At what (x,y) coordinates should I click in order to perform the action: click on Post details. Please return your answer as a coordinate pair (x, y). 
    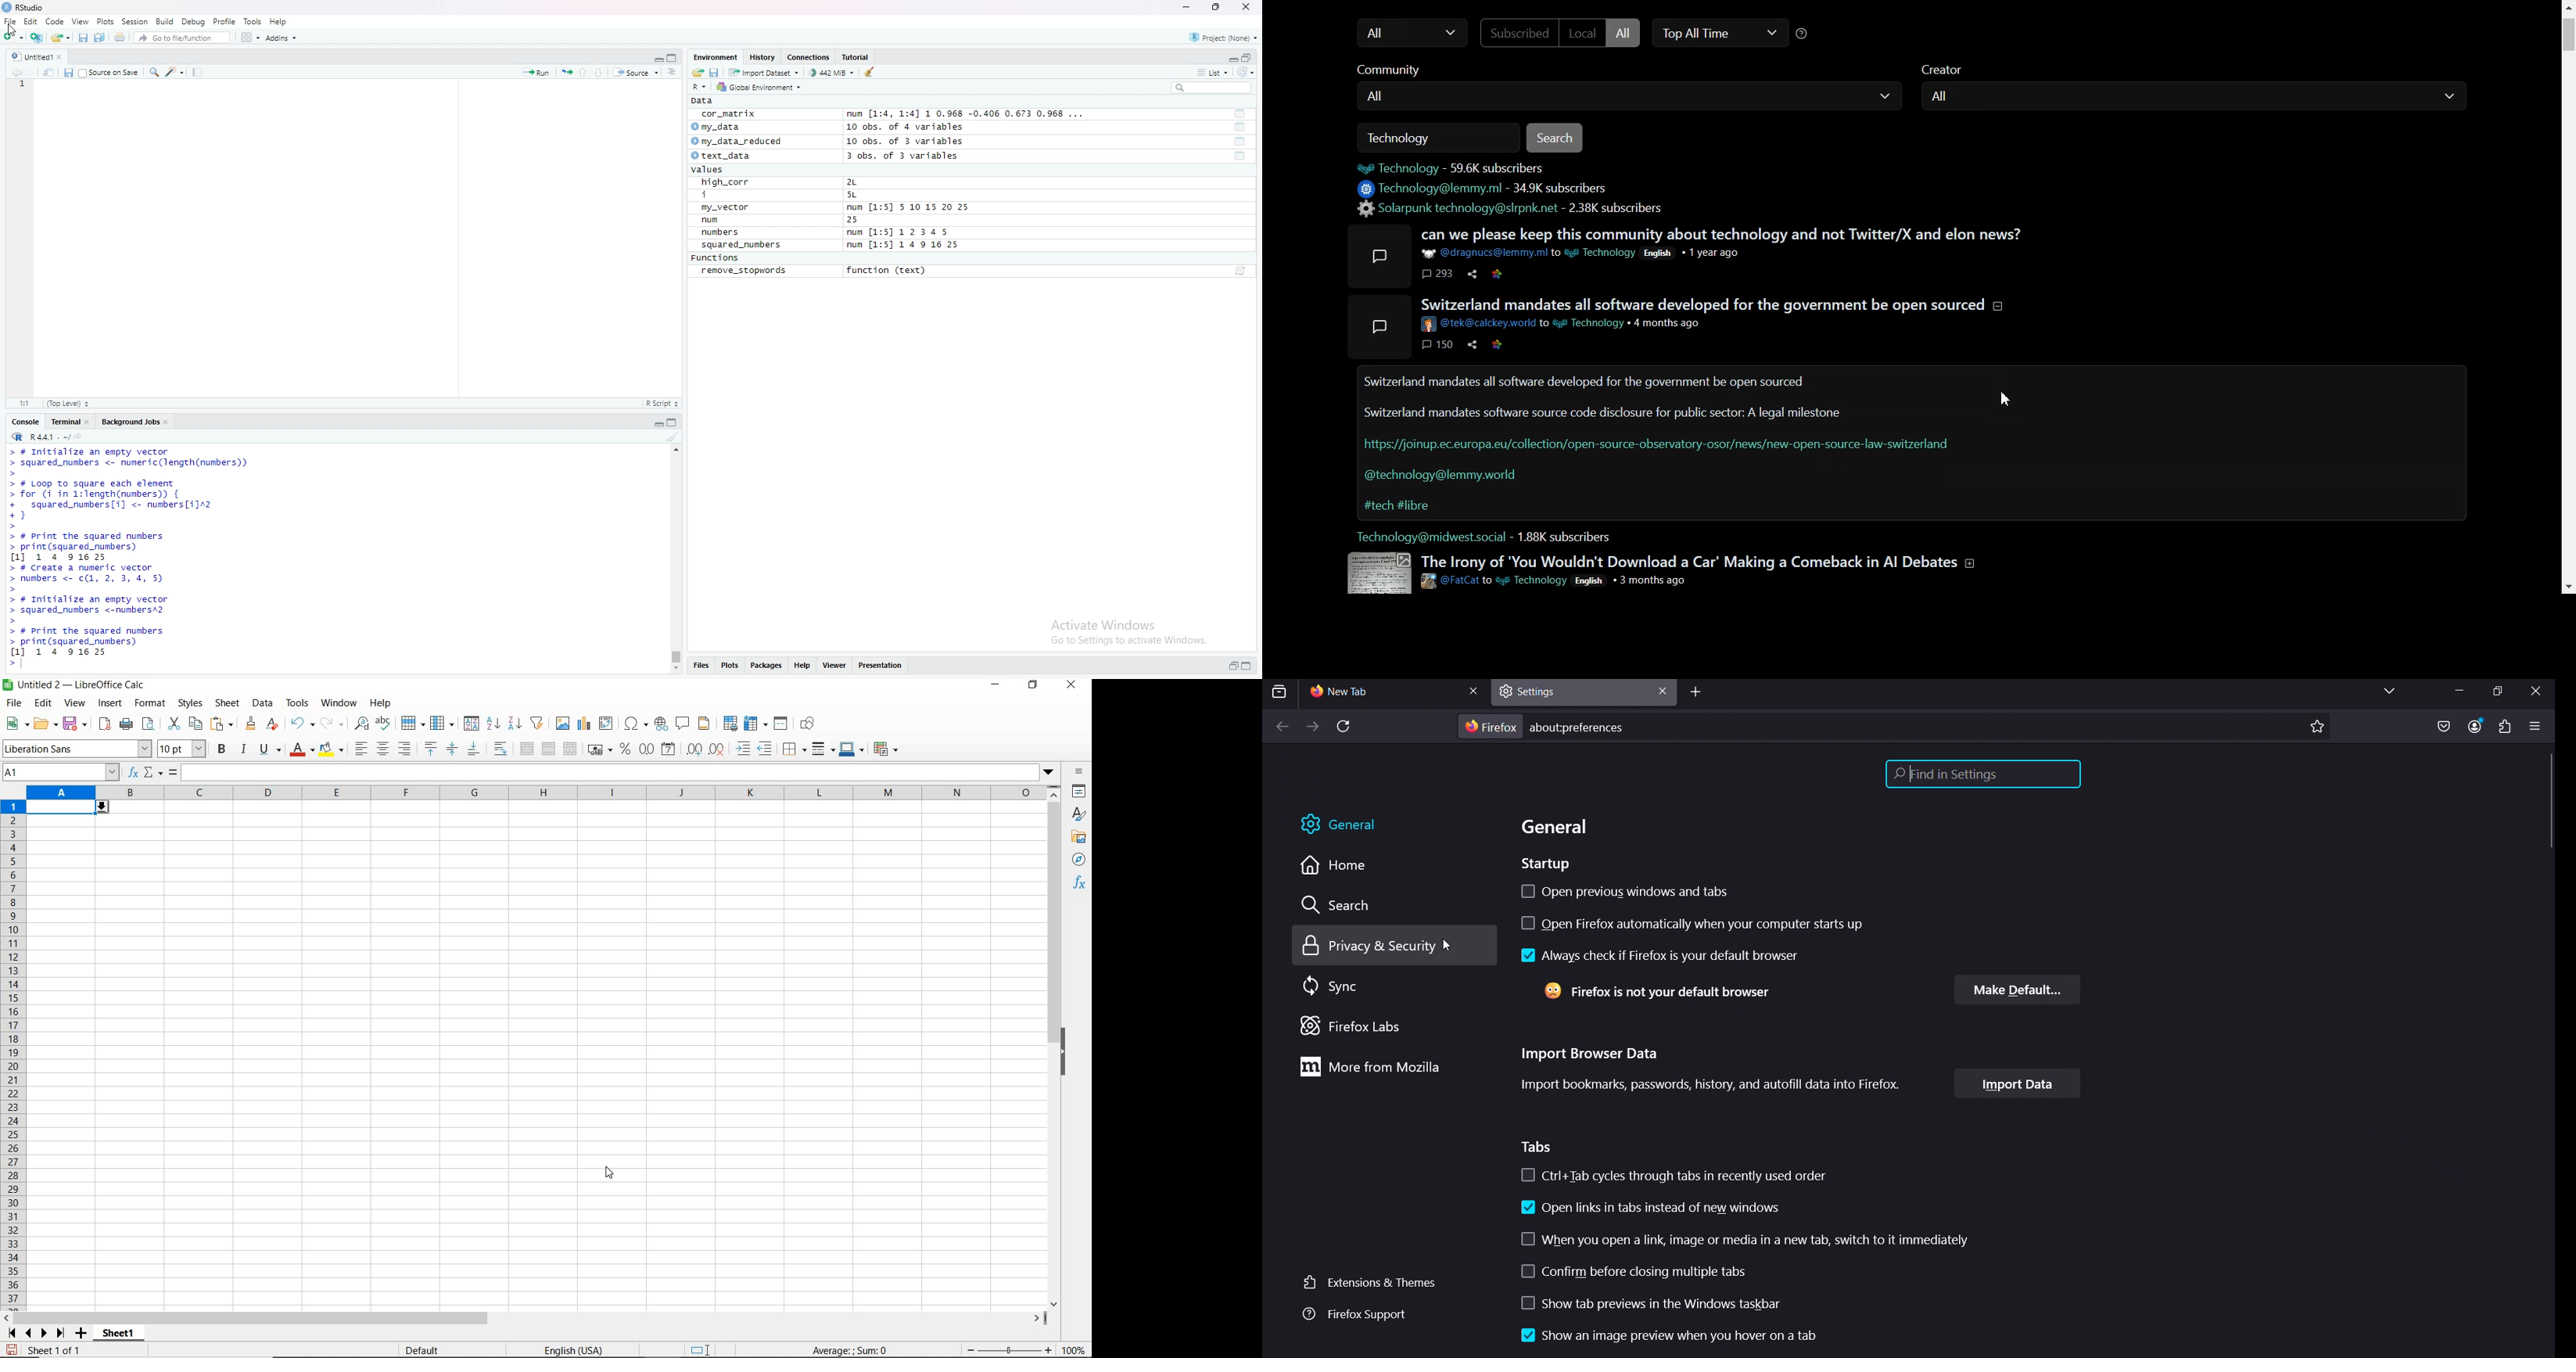
    Looking at the image, I should click on (1562, 324).